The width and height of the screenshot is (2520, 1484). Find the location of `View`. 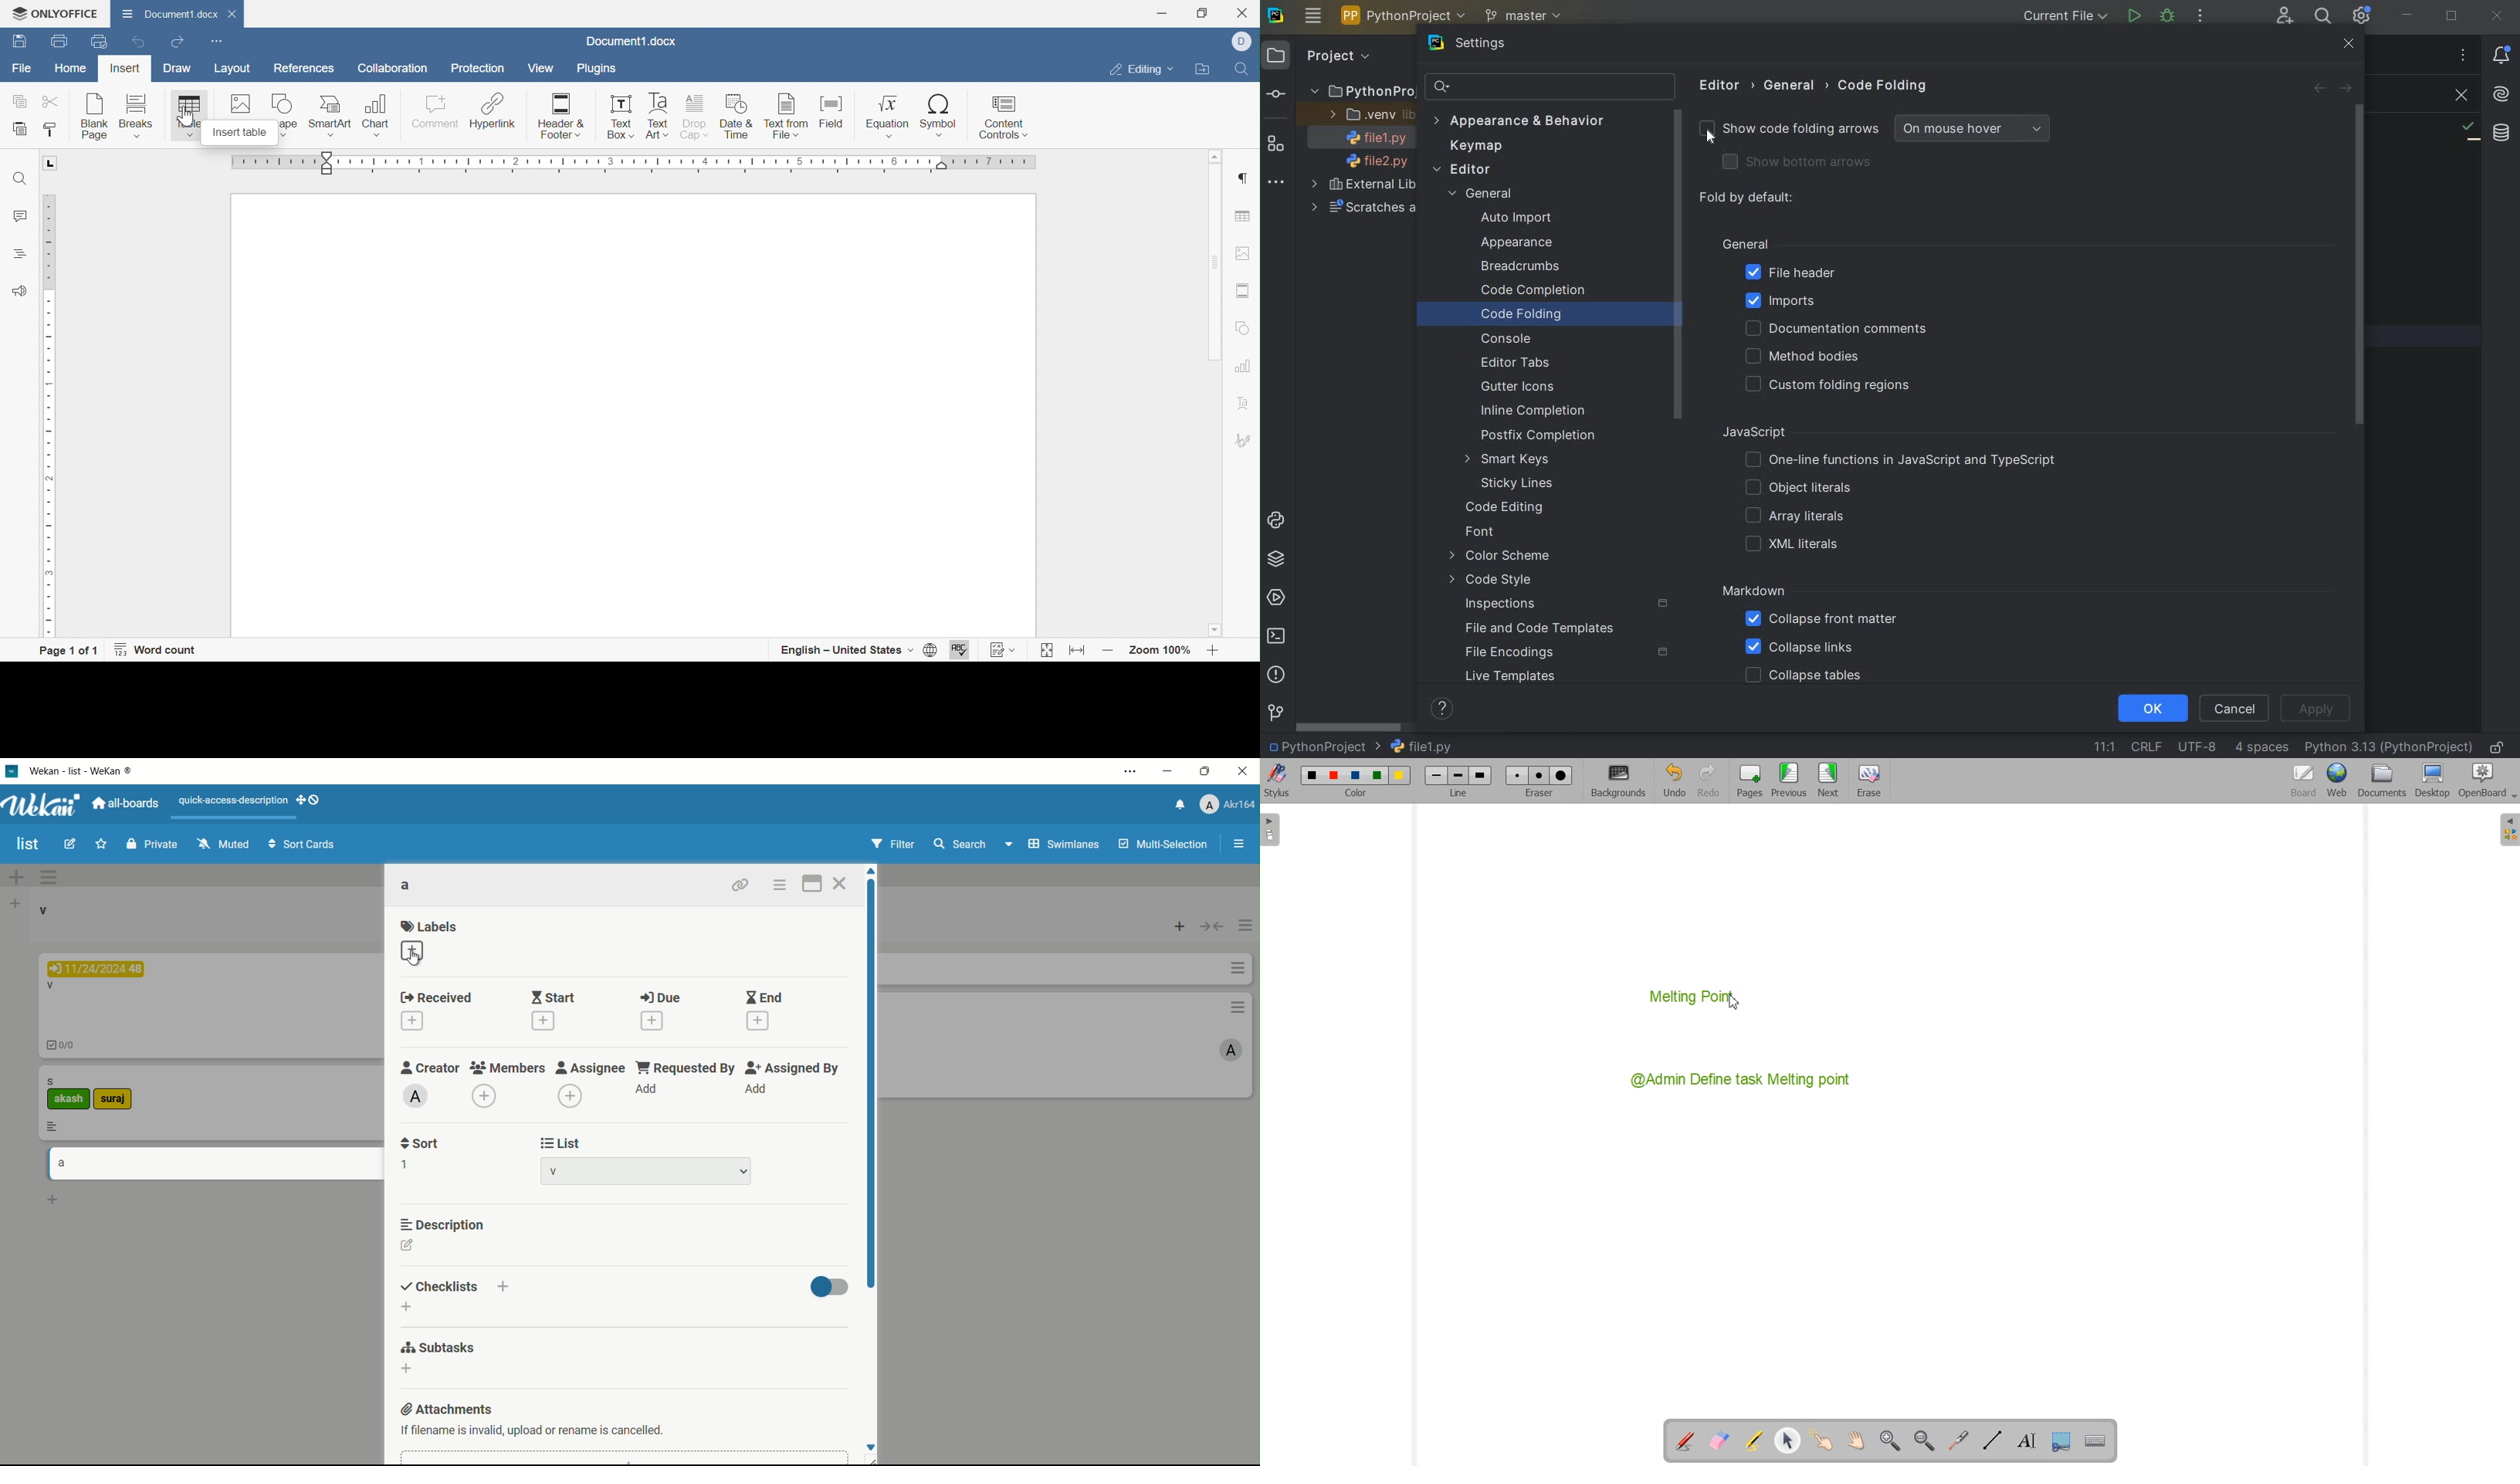

View is located at coordinates (540, 67).